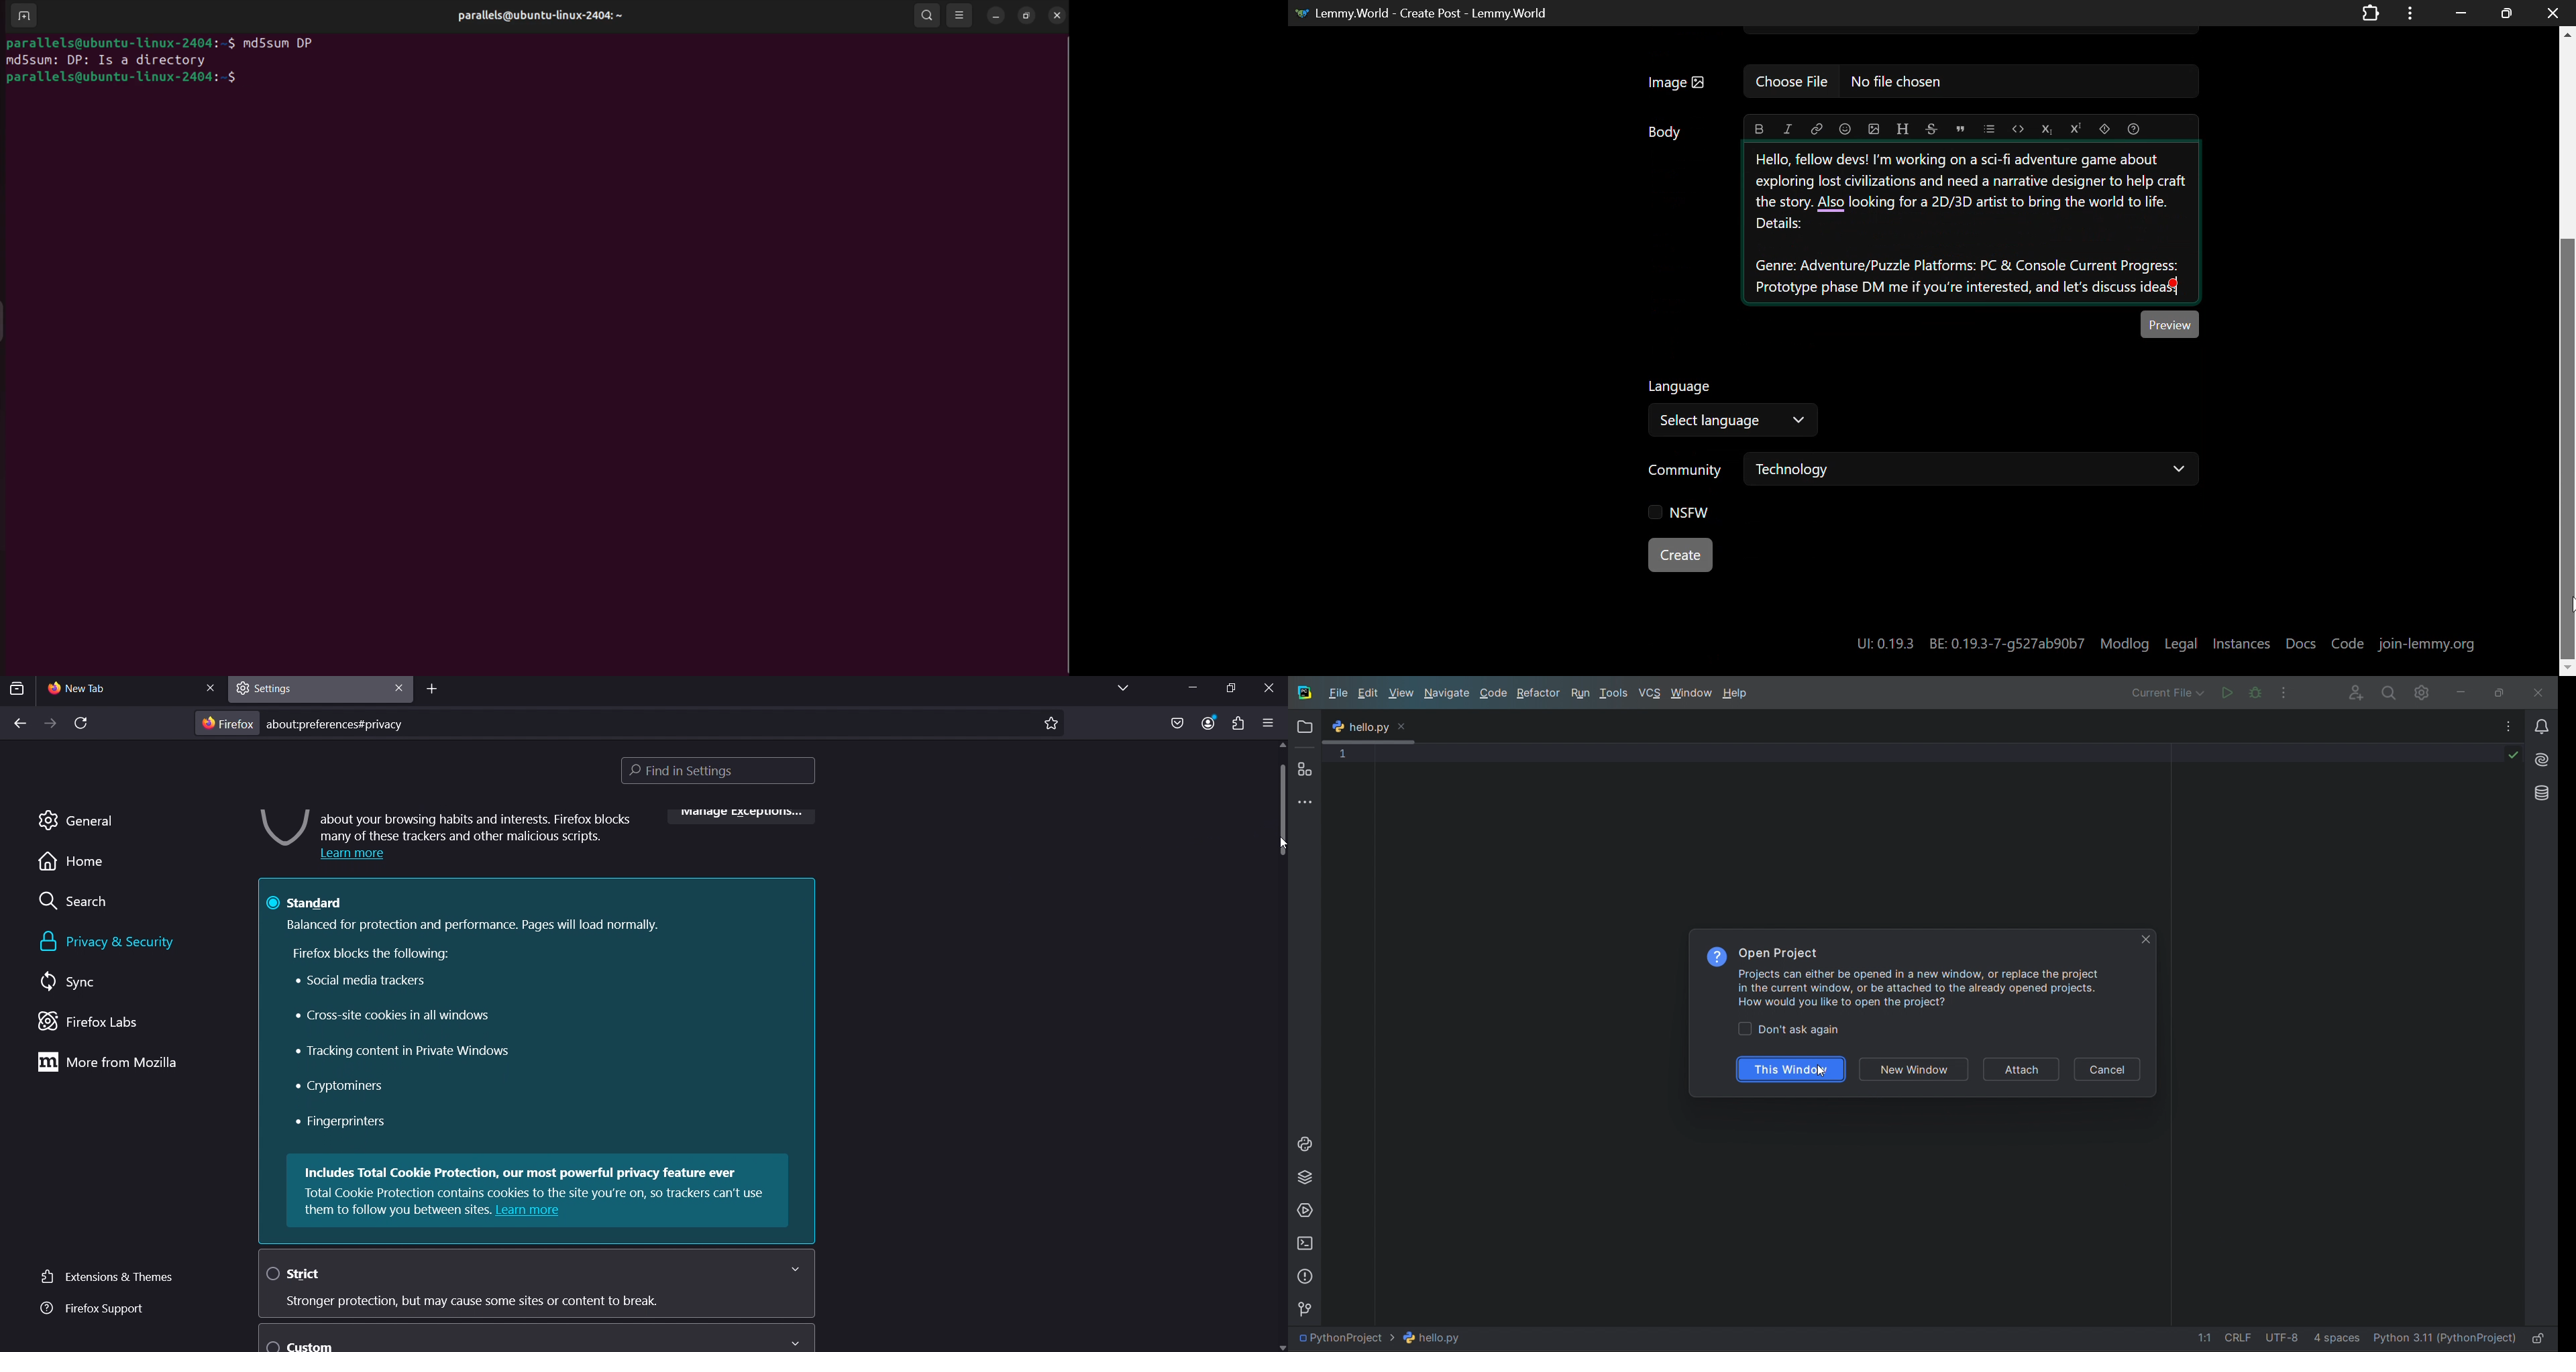  What do you see at coordinates (1790, 1068) in the screenshot?
I see `this window` at bounding box center [1790, 1068].